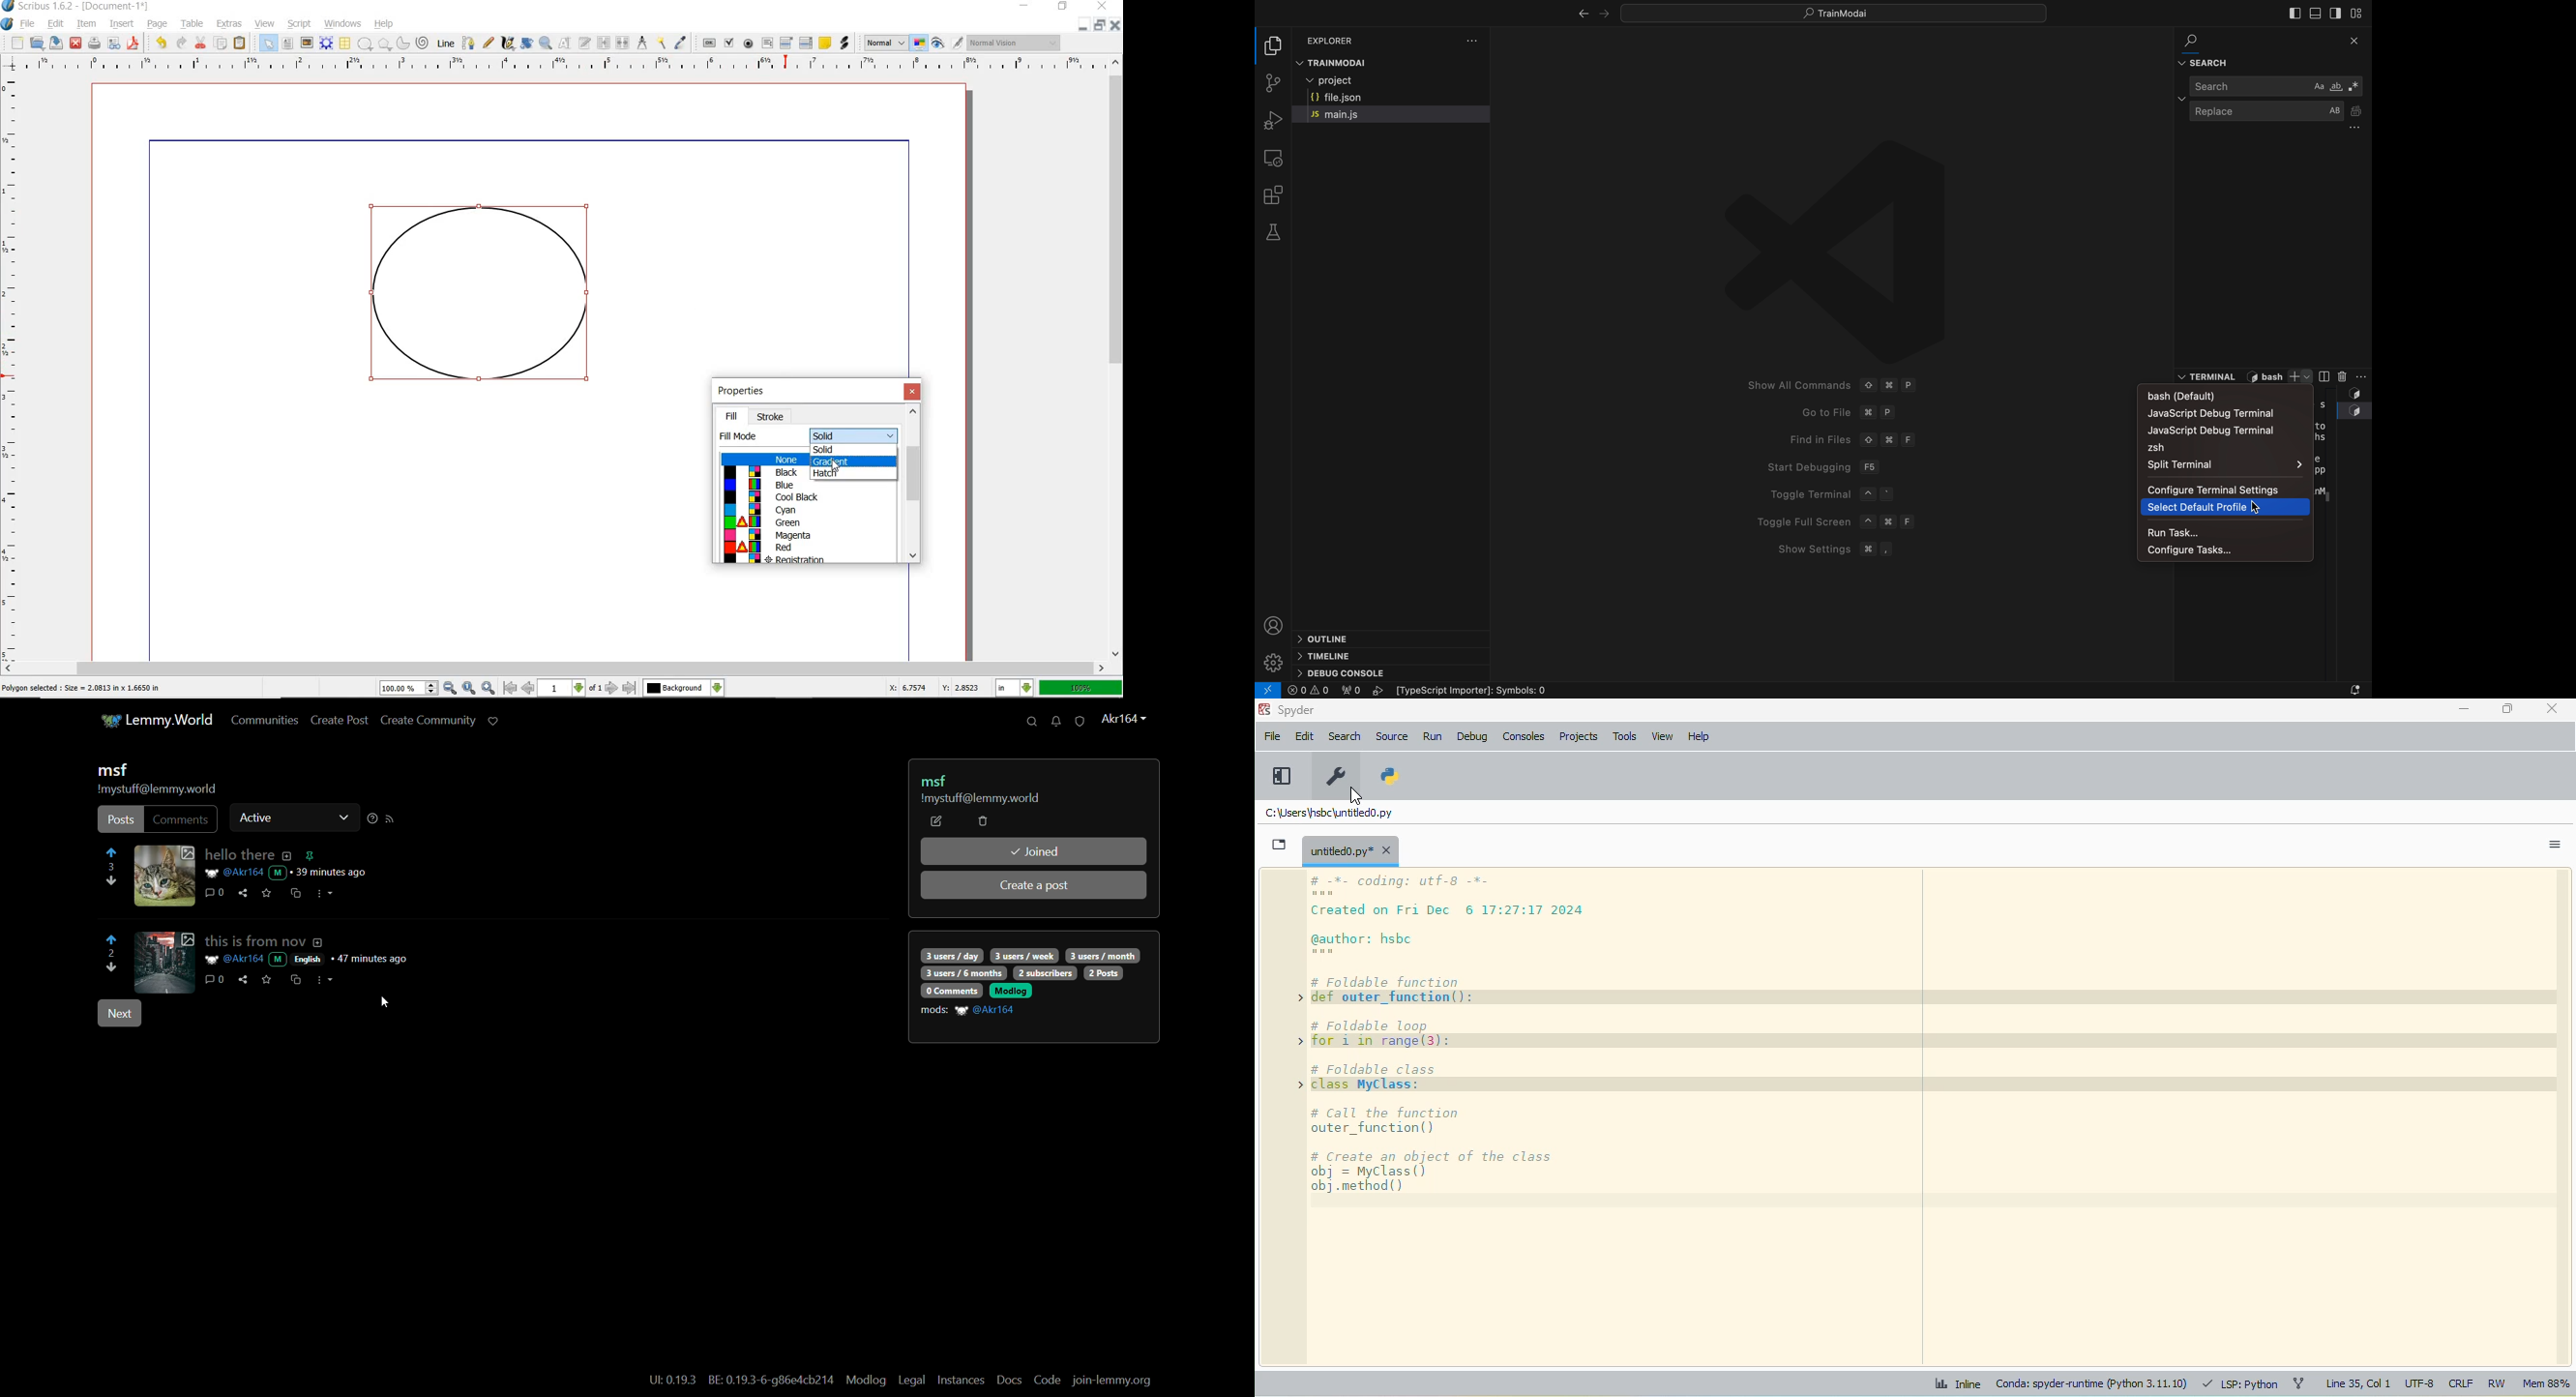 The height and width of the screenshot is (1400, 2576). I want to click on options, so click(2555, 846).